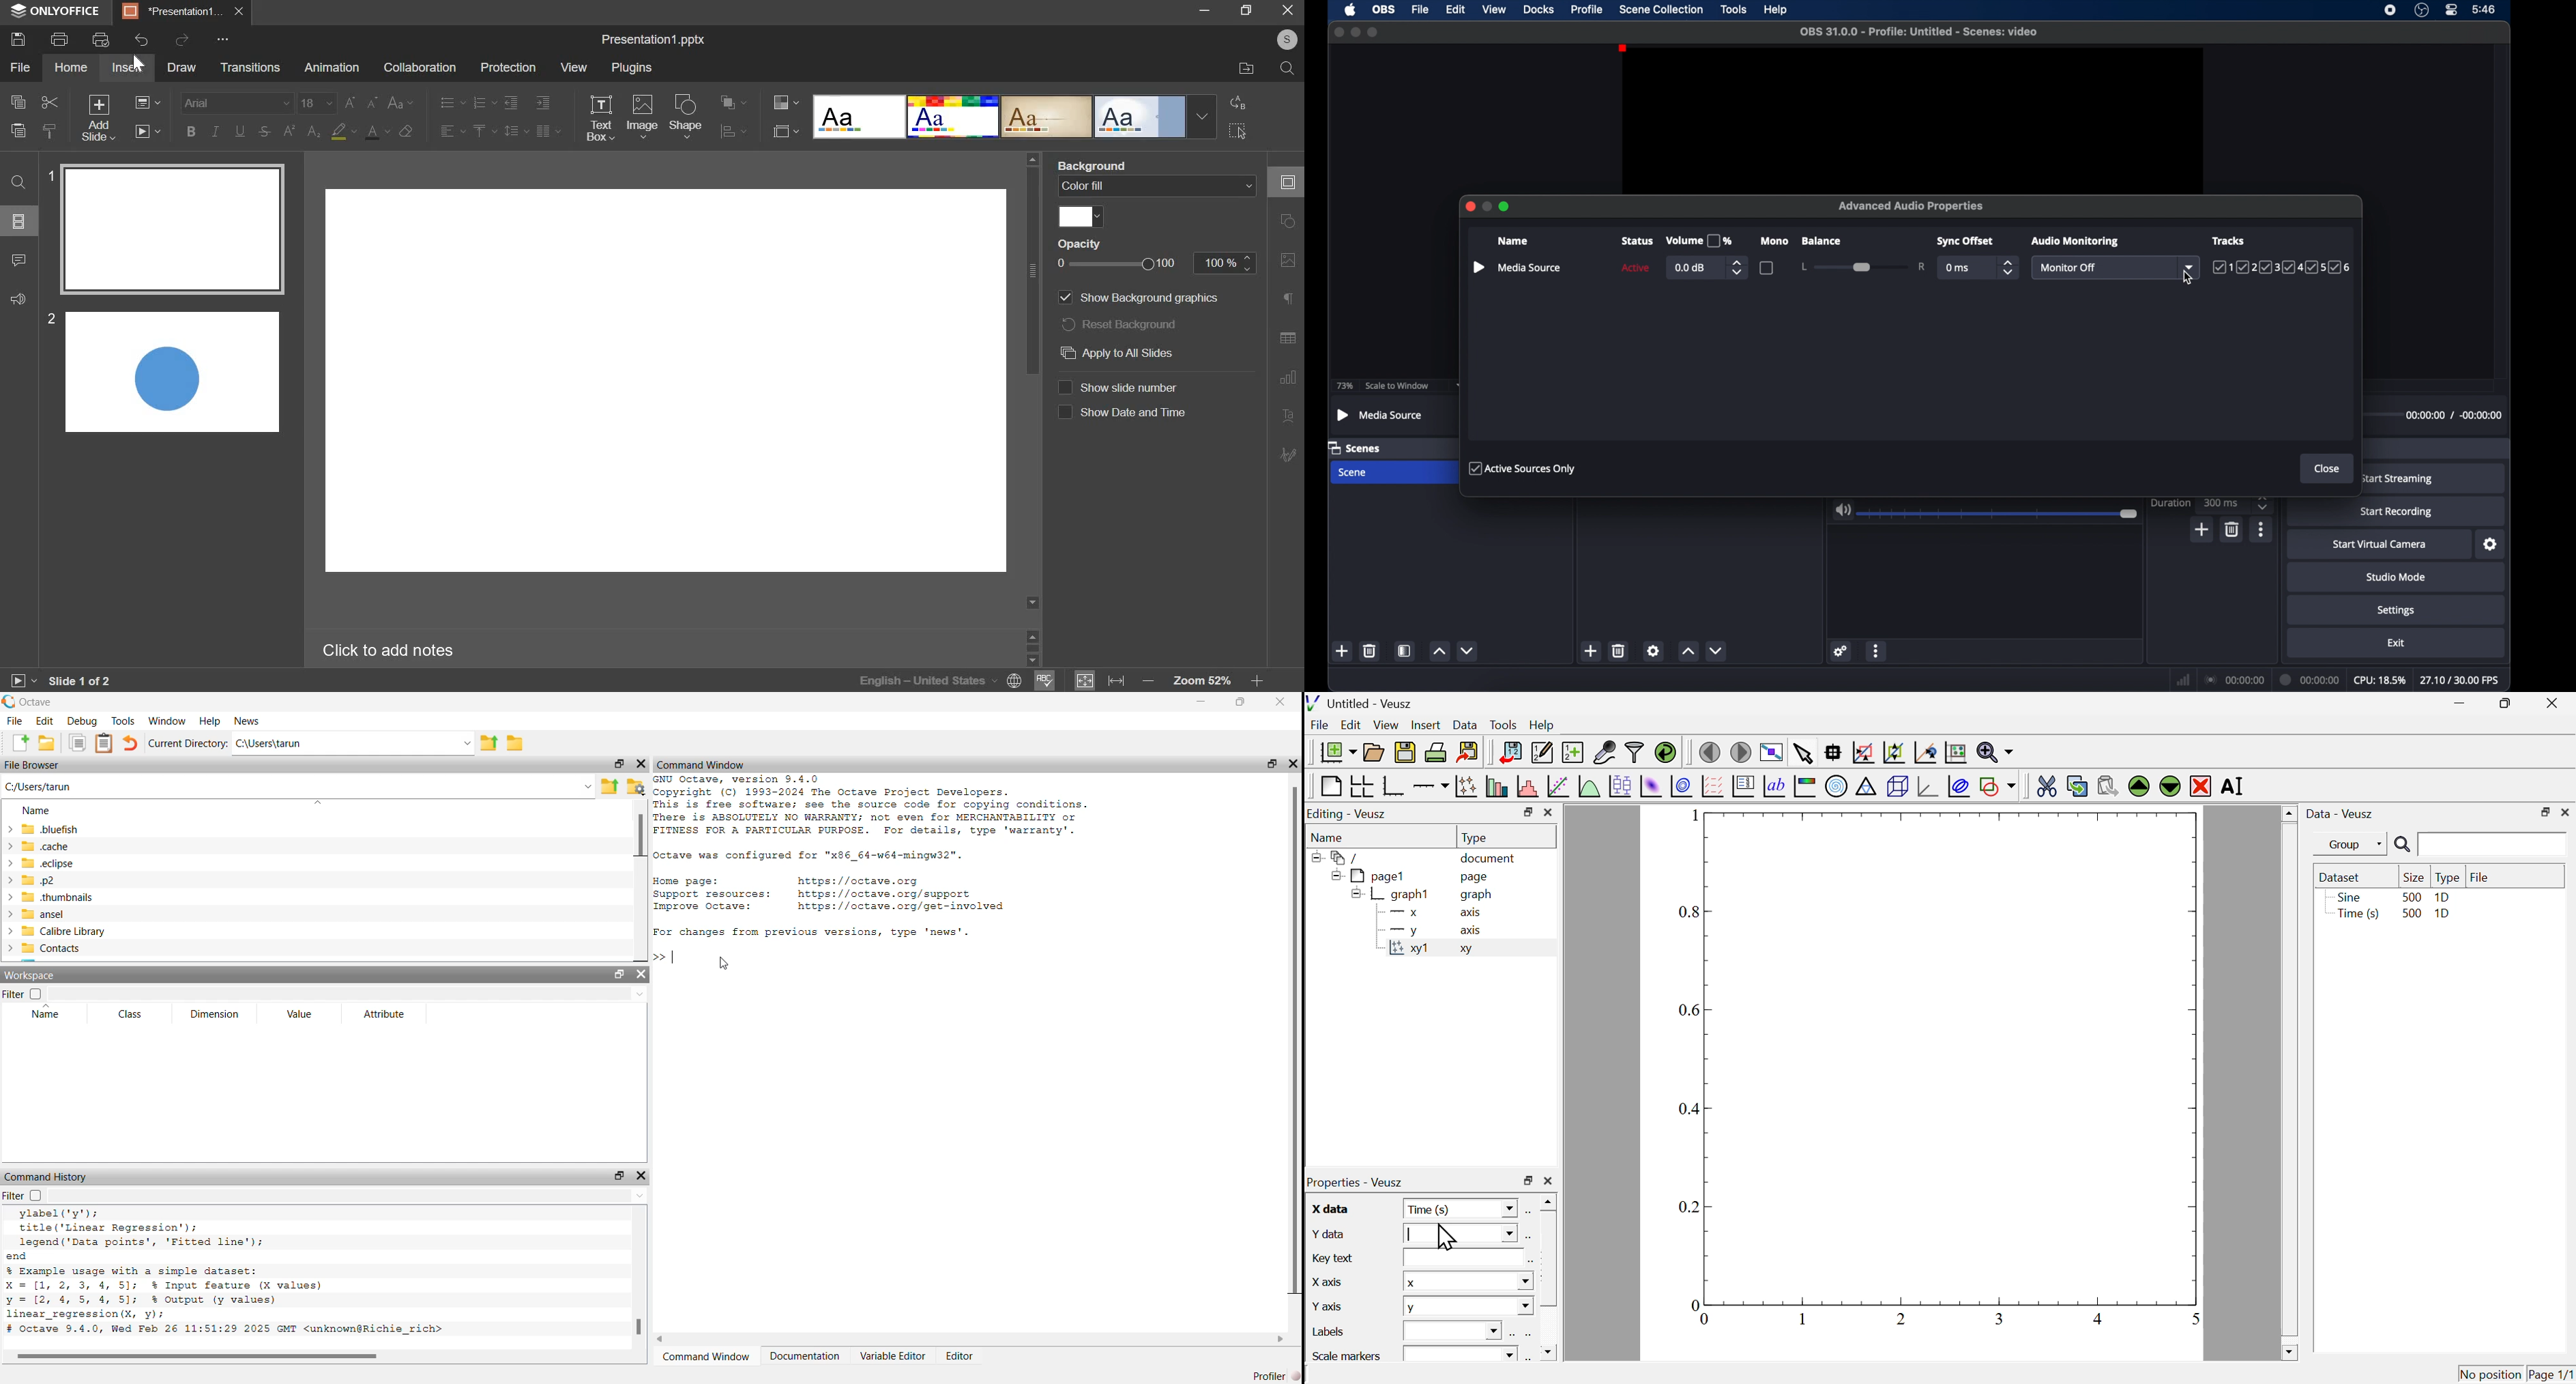  I want to click on workspace, so click(37, 974).